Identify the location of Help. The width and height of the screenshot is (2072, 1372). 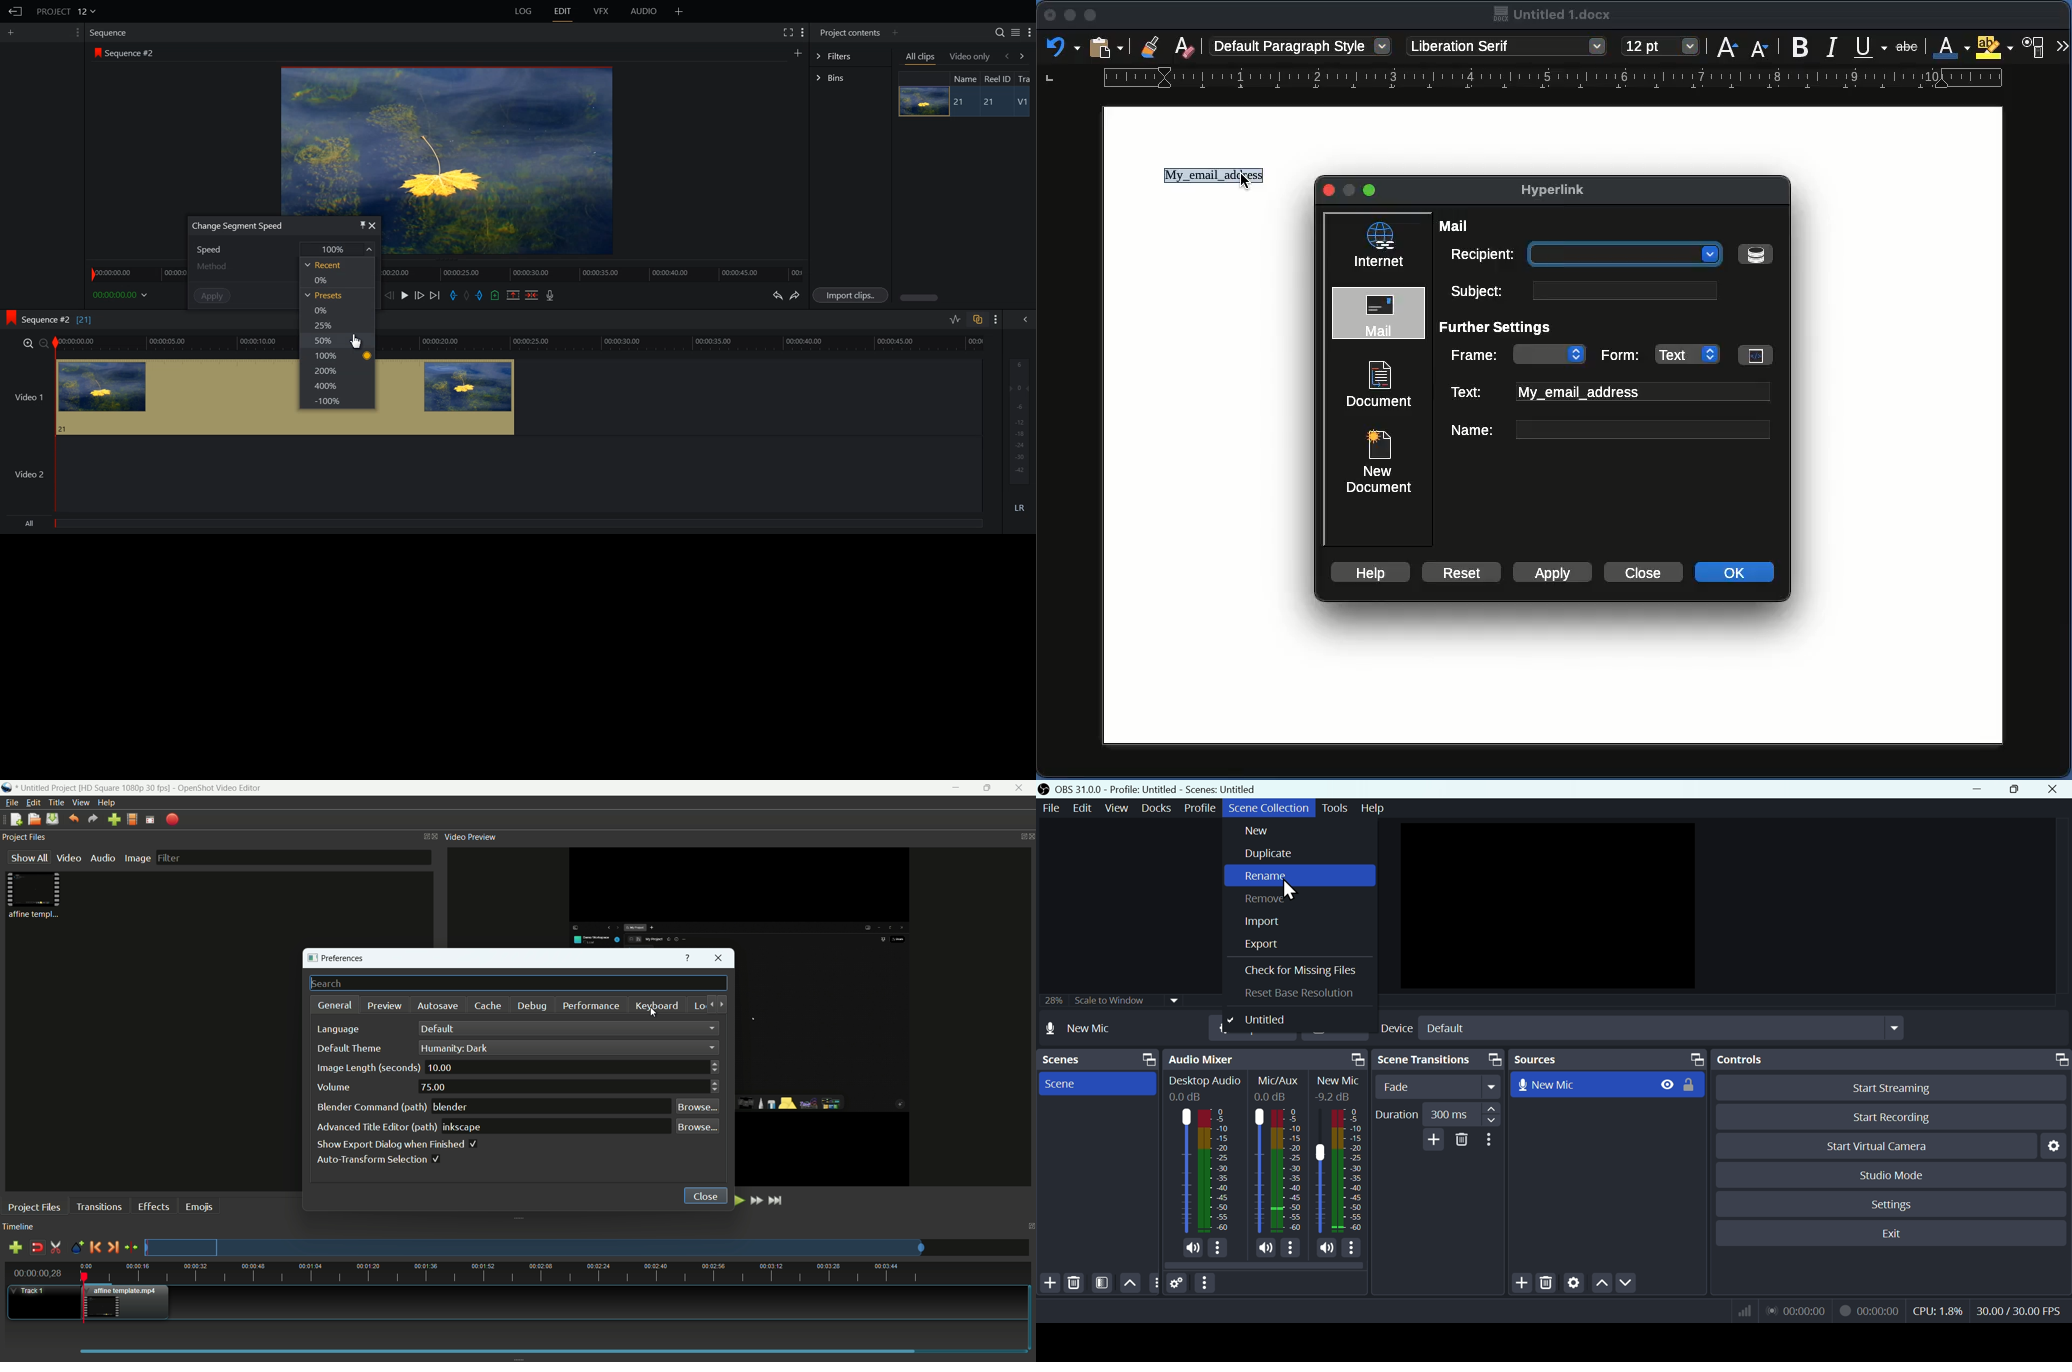
(1374, 809).